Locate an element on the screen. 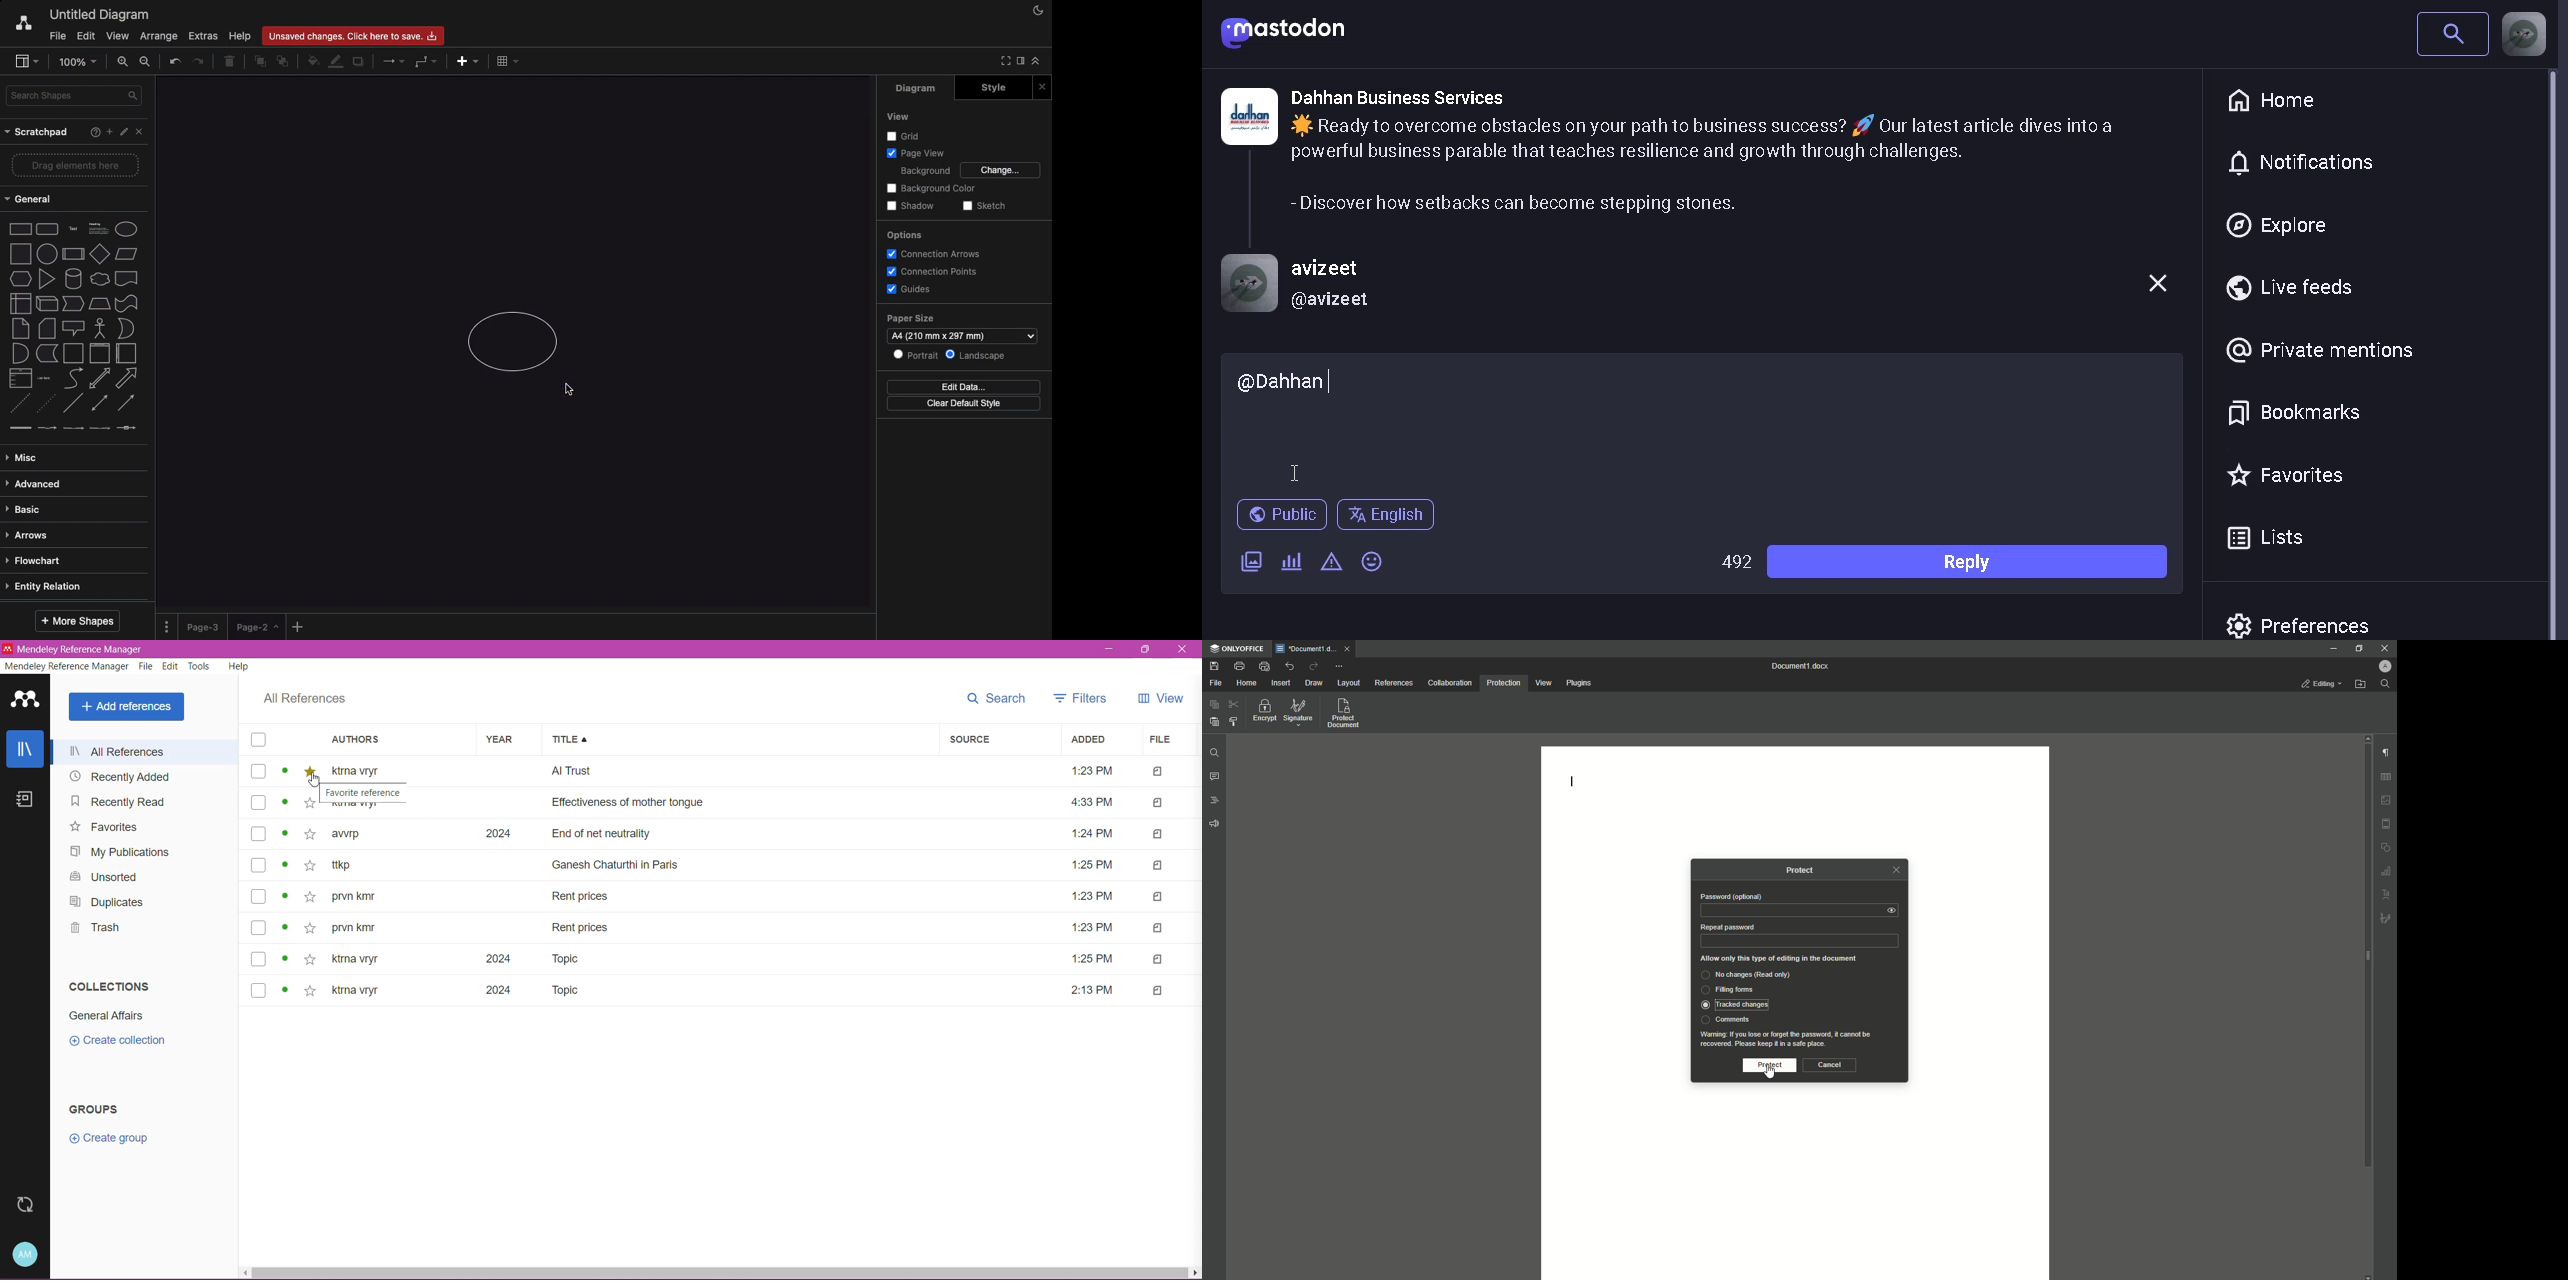 The image size is (2576, 1288). ktrna vryr 2024 Topic 1:25 PM is located at coordinates (725, 959).